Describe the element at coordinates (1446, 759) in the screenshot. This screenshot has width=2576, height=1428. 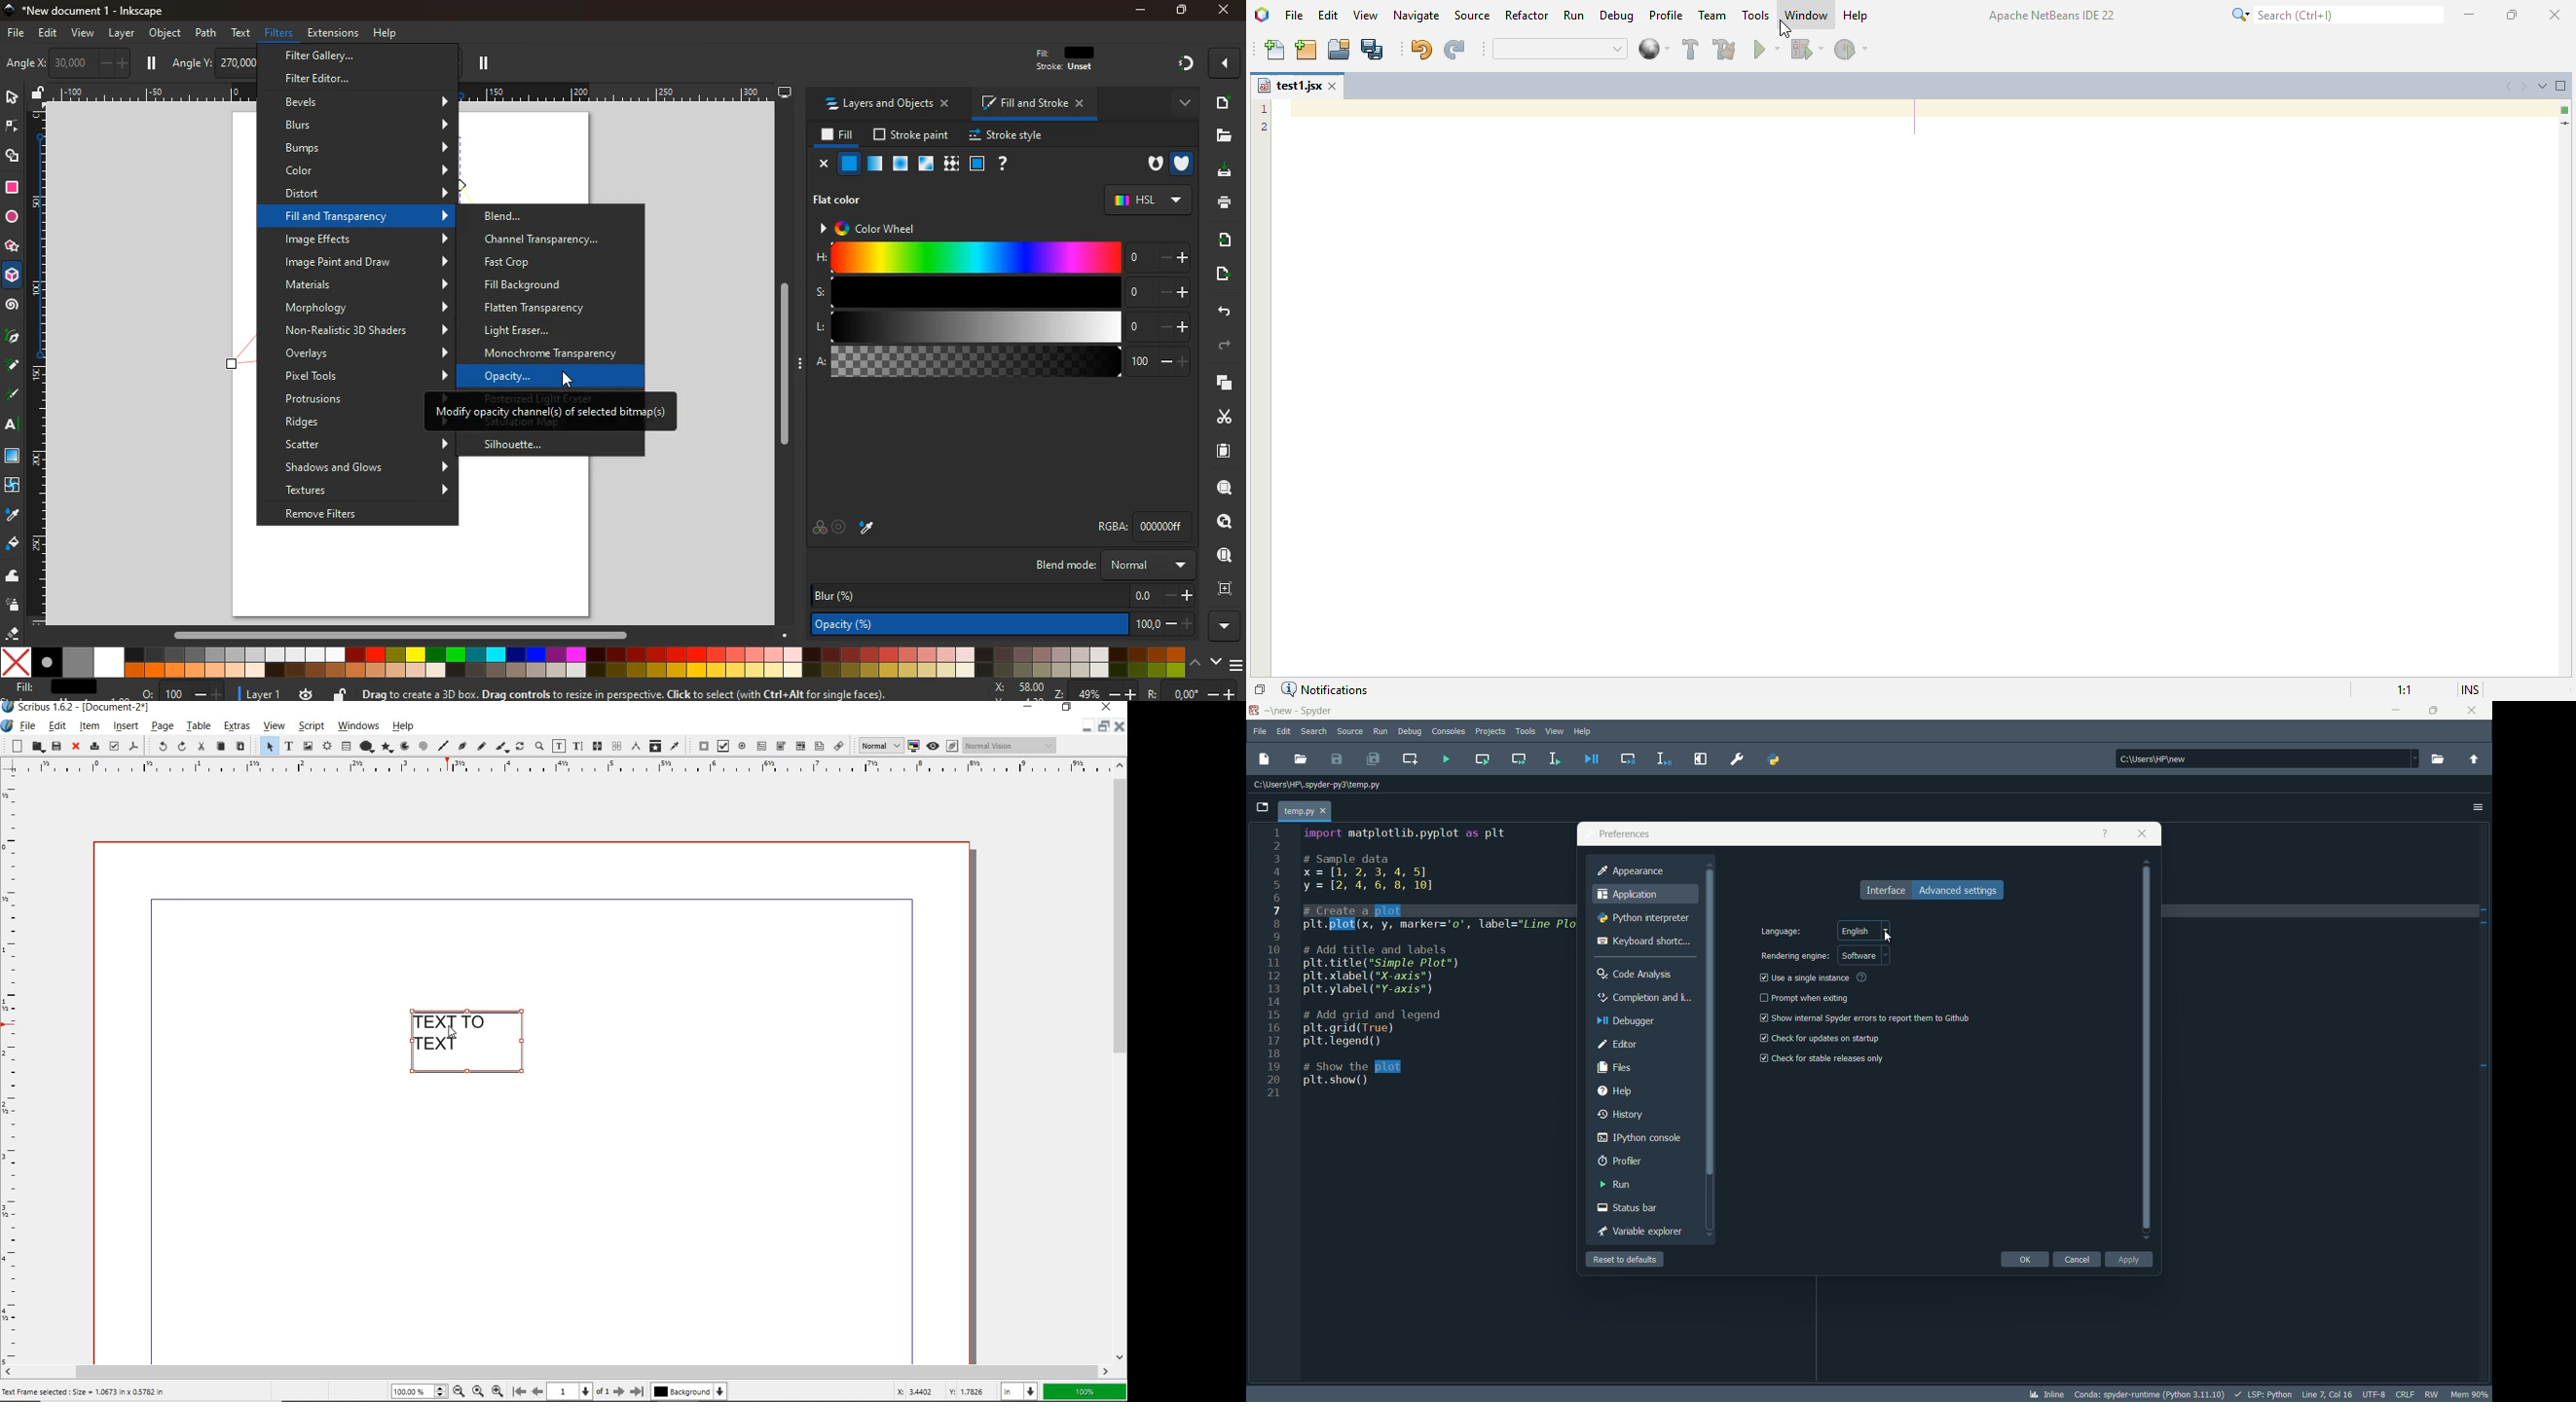
I see `run file` at that location.